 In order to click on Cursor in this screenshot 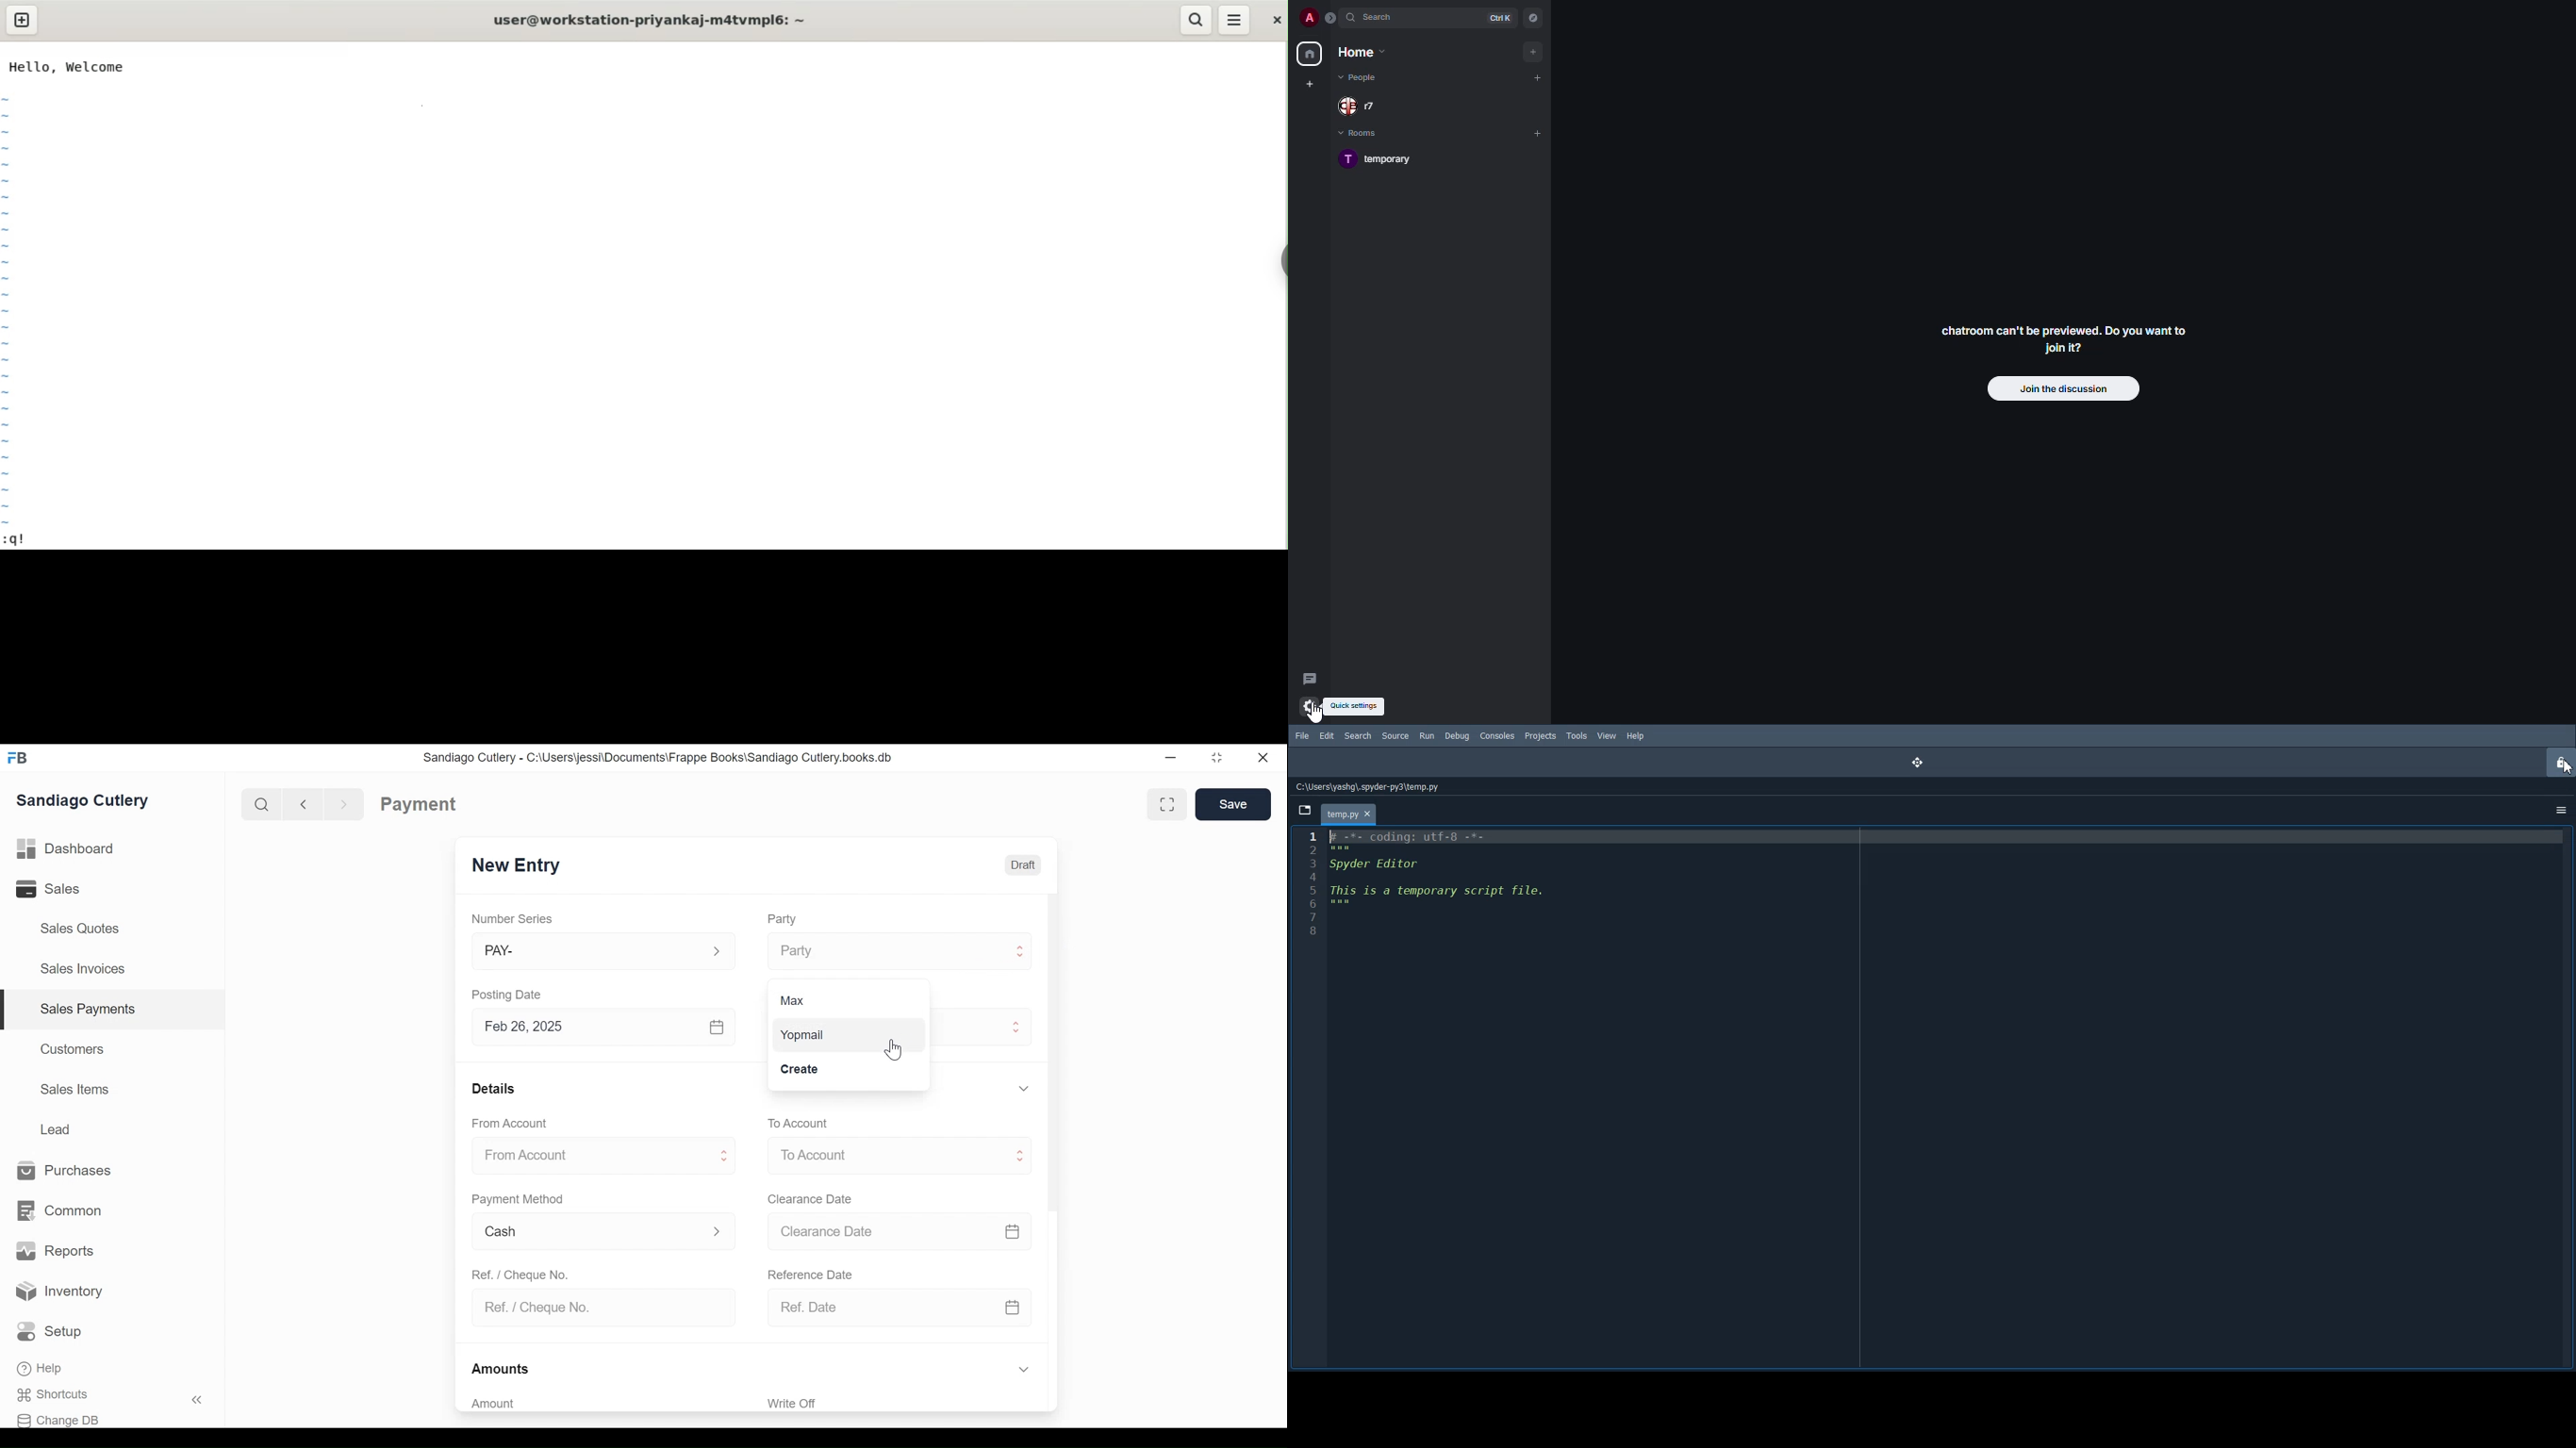, I will do `click(897, 1052)`.